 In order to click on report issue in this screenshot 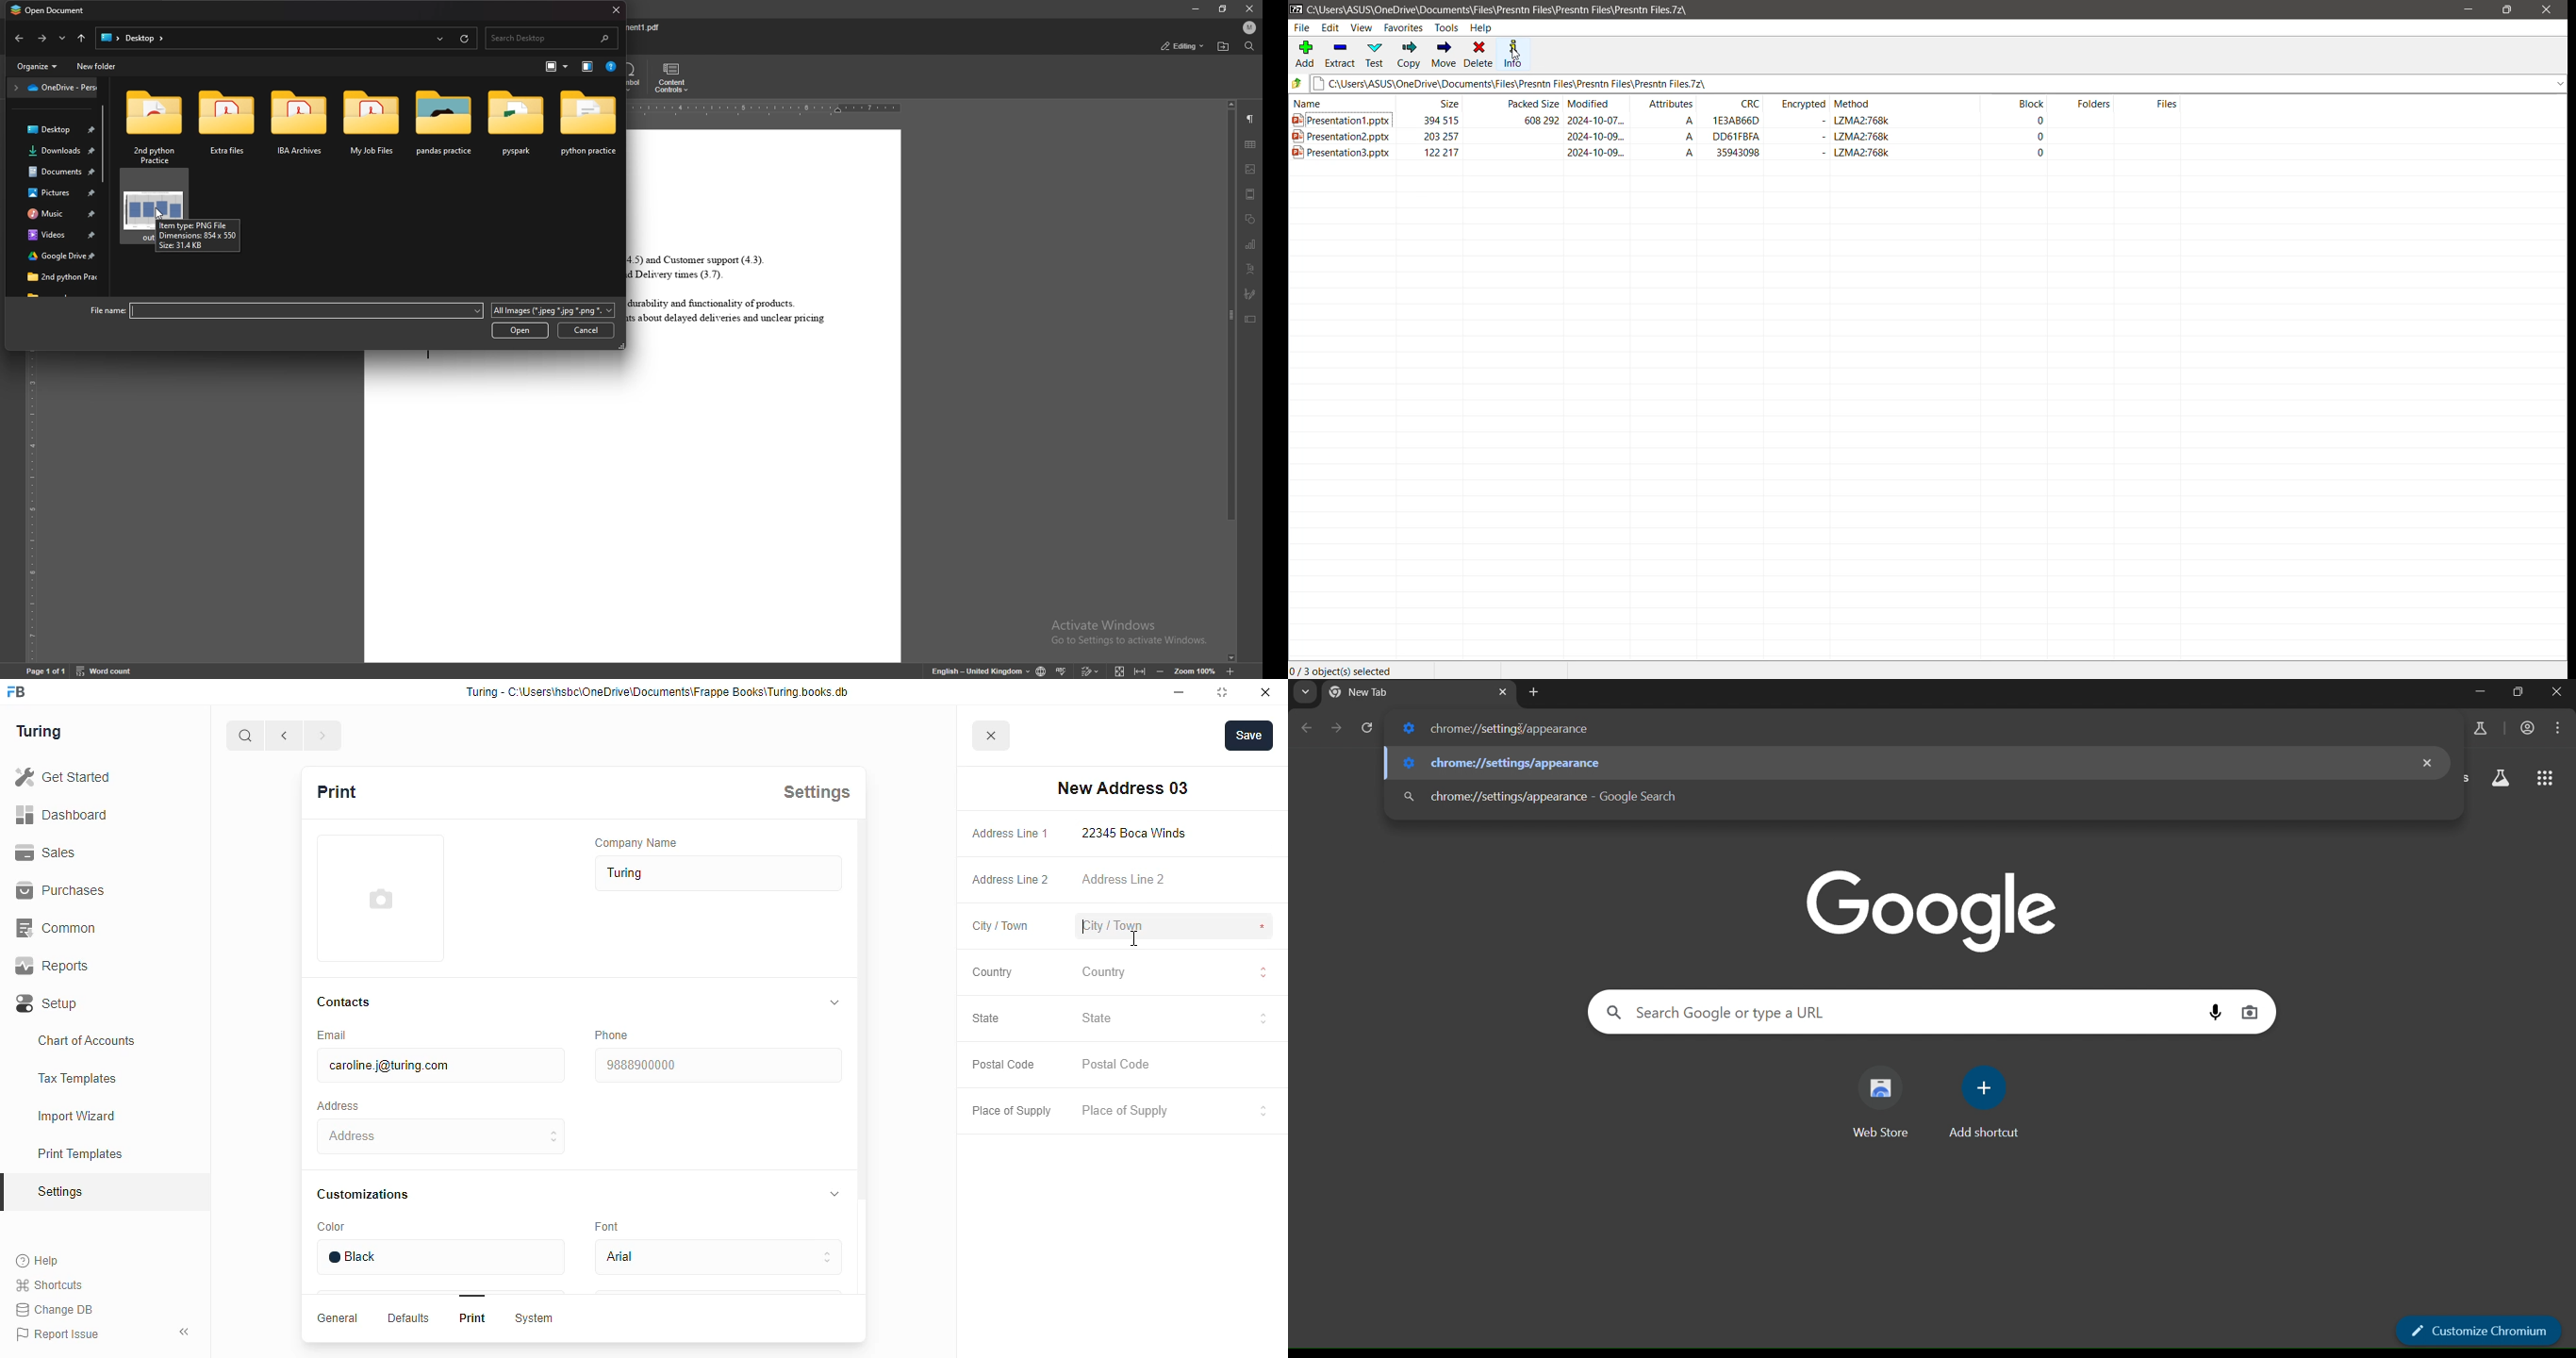, I will do `click(58, 1334)`.